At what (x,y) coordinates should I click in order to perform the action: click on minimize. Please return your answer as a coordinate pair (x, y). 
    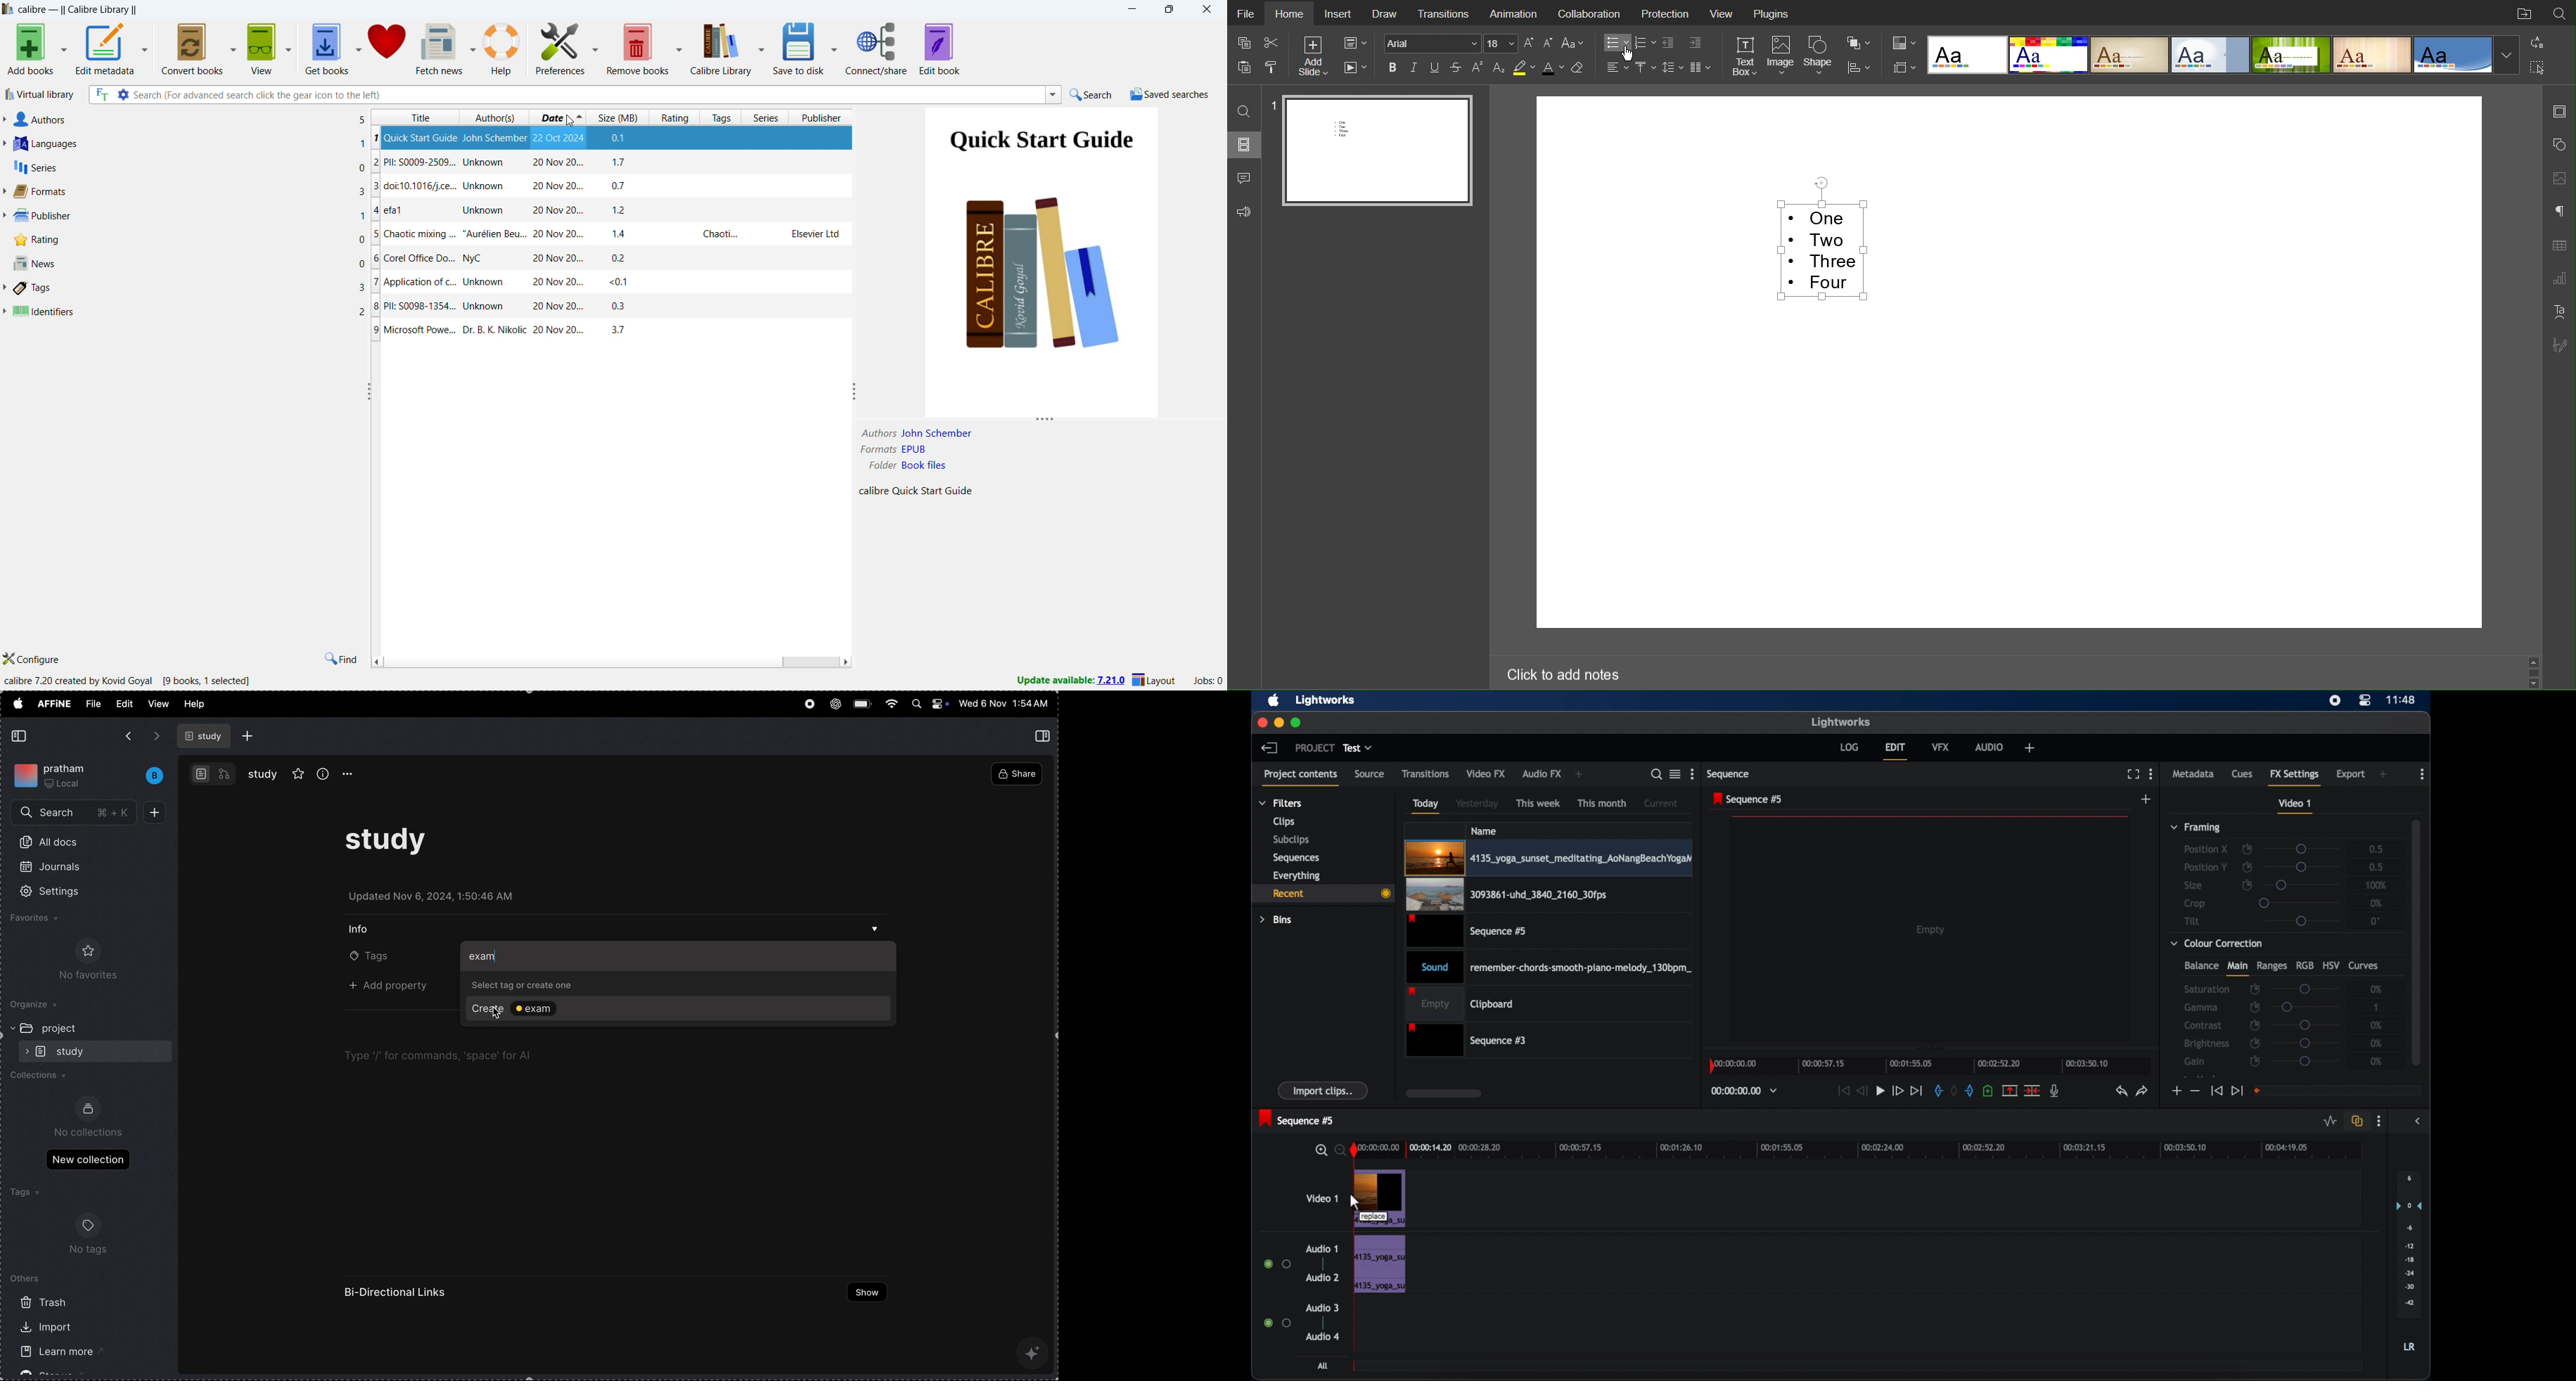
    Looking at the image, I should click on (1131, 9).